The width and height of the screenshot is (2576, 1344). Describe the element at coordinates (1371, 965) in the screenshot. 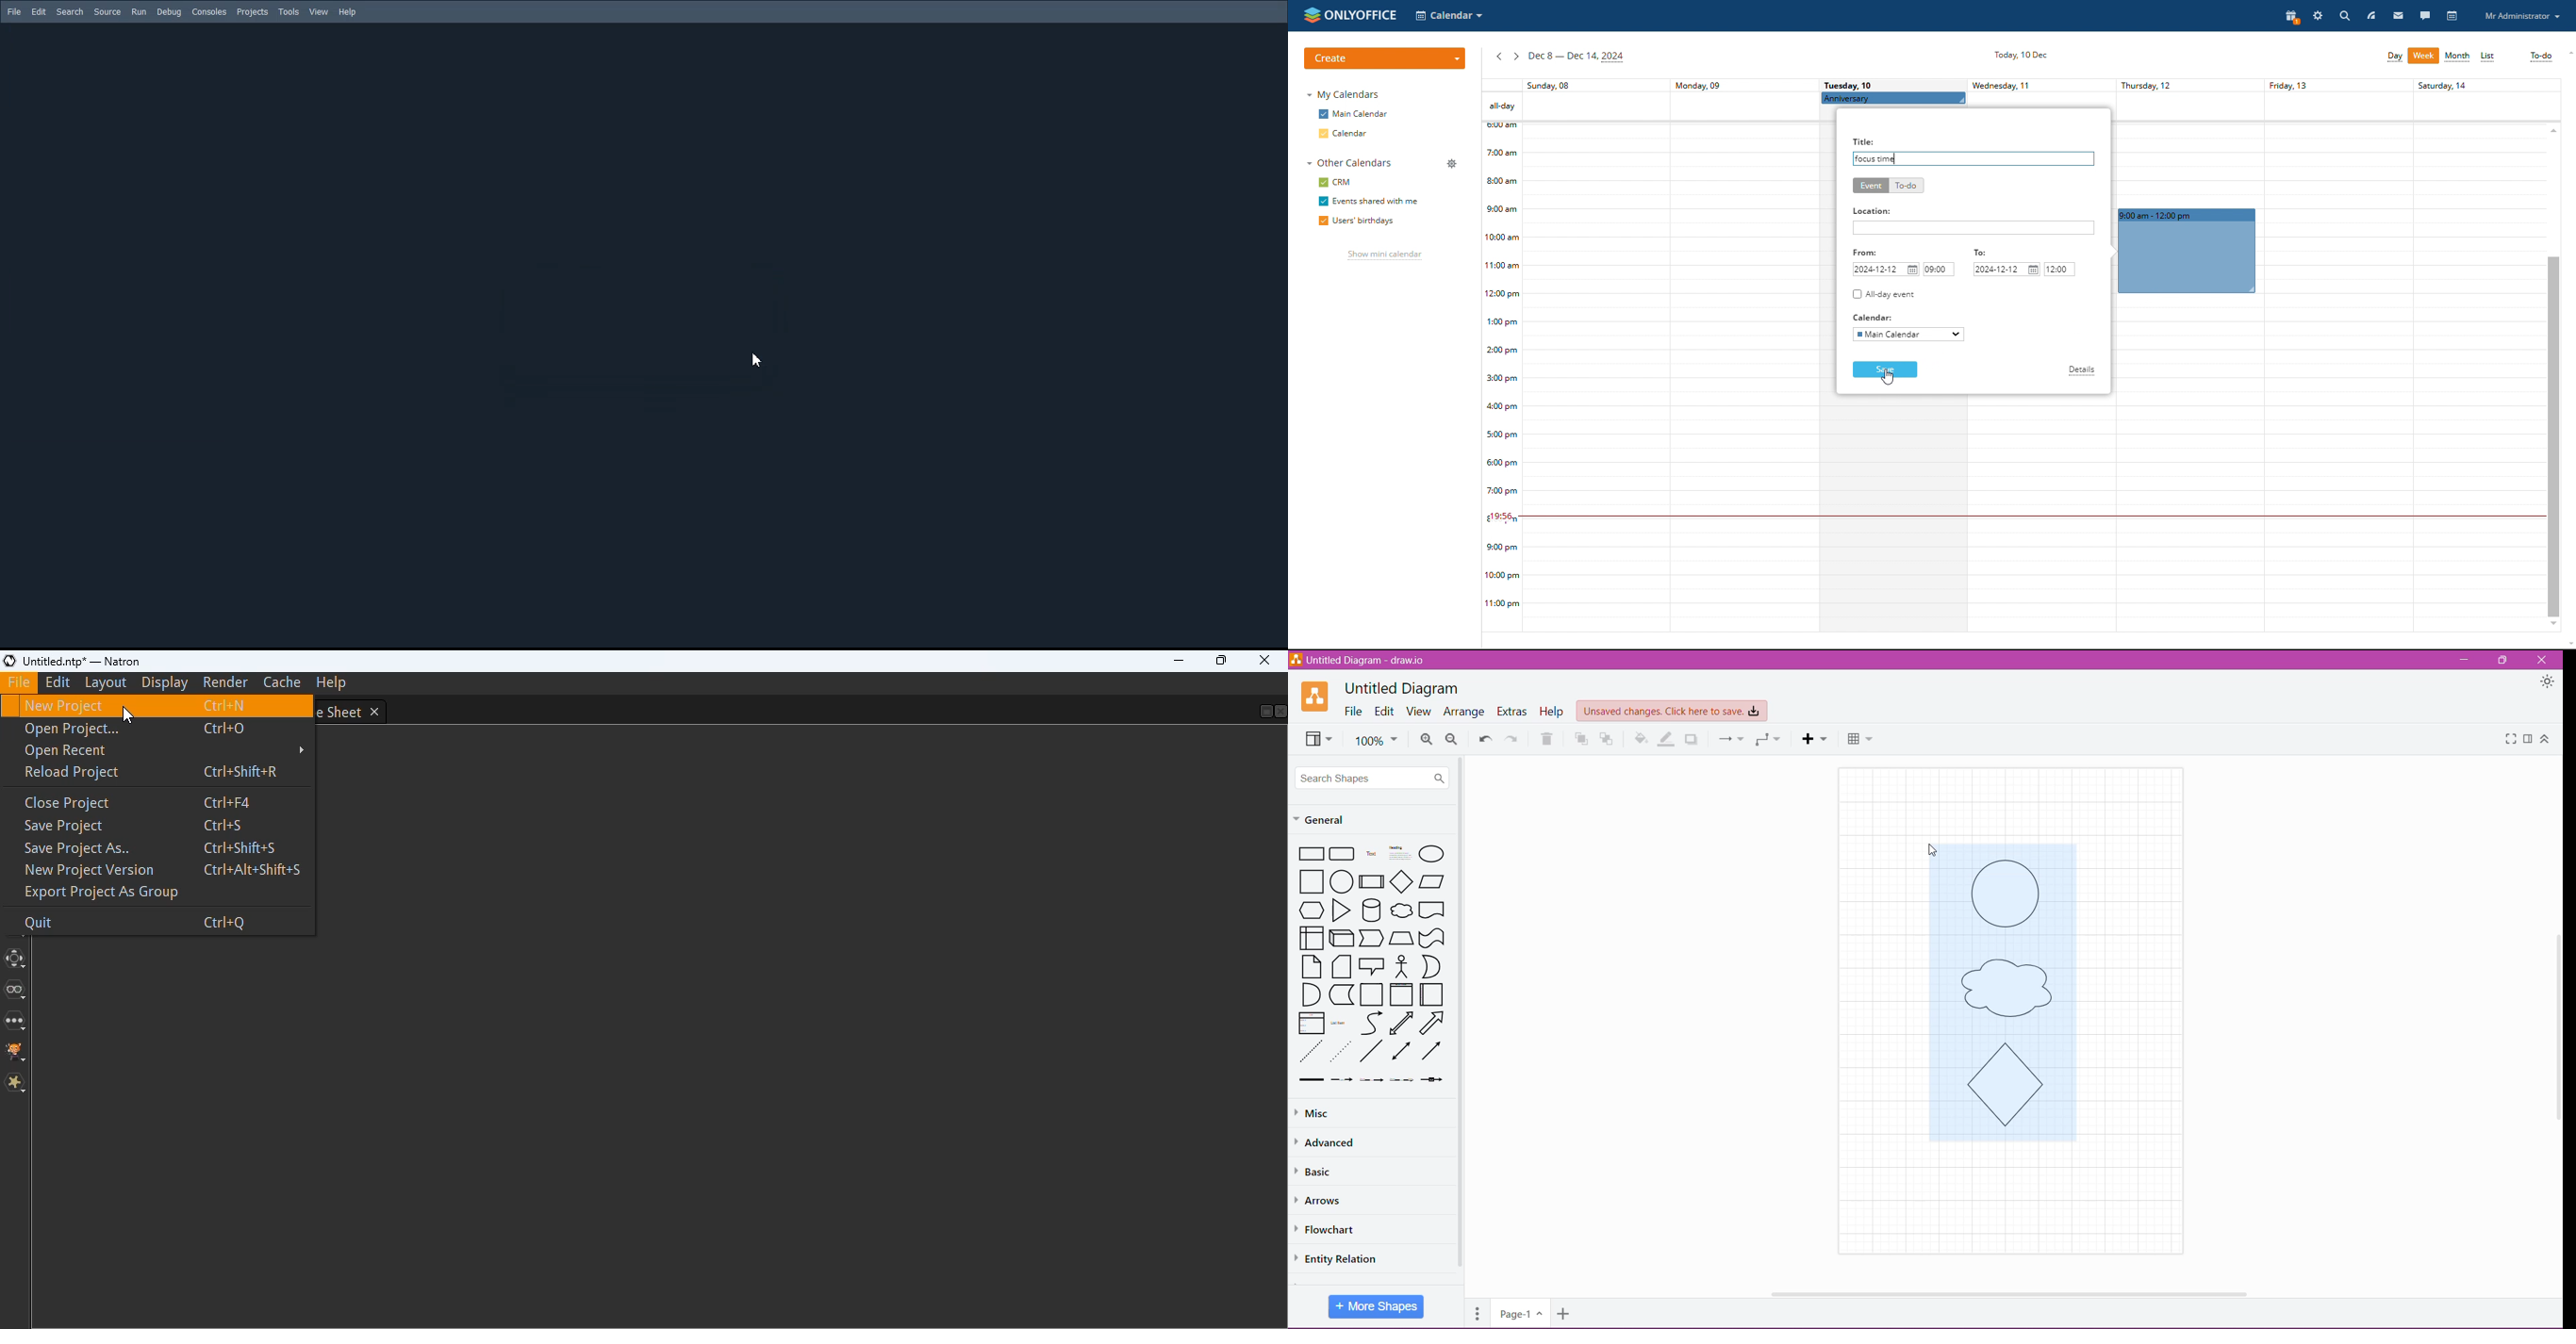

I see `Available shapes in General` at that location.